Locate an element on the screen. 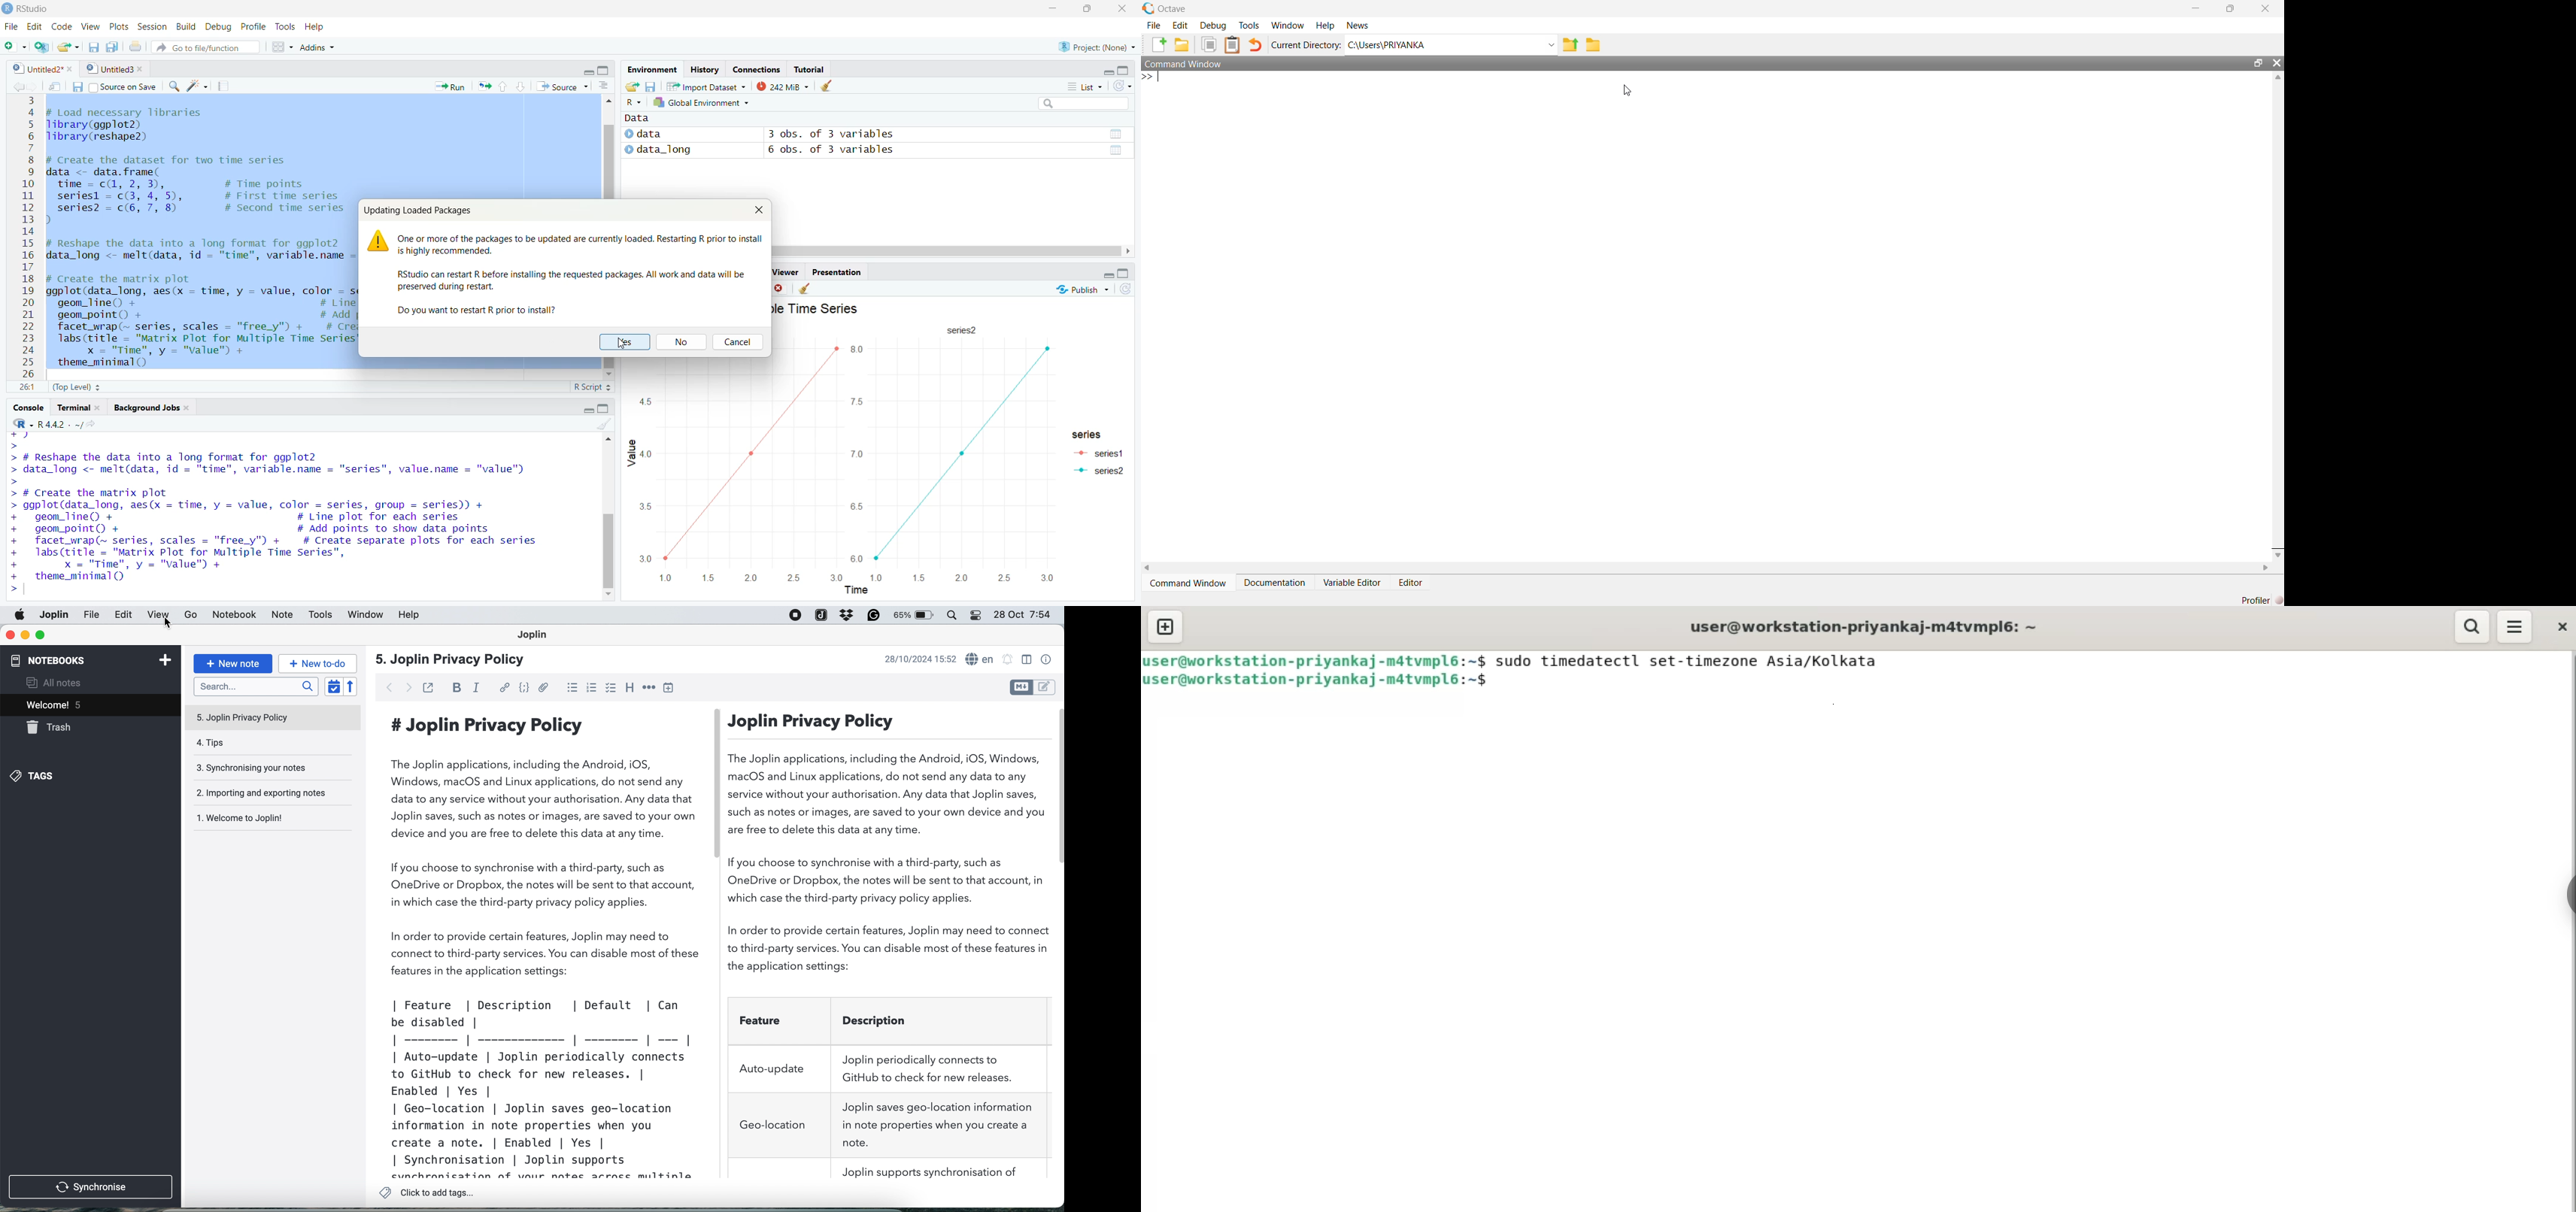 The image size is (2576, 1232). Paste is located at coordinates (1233, 45).